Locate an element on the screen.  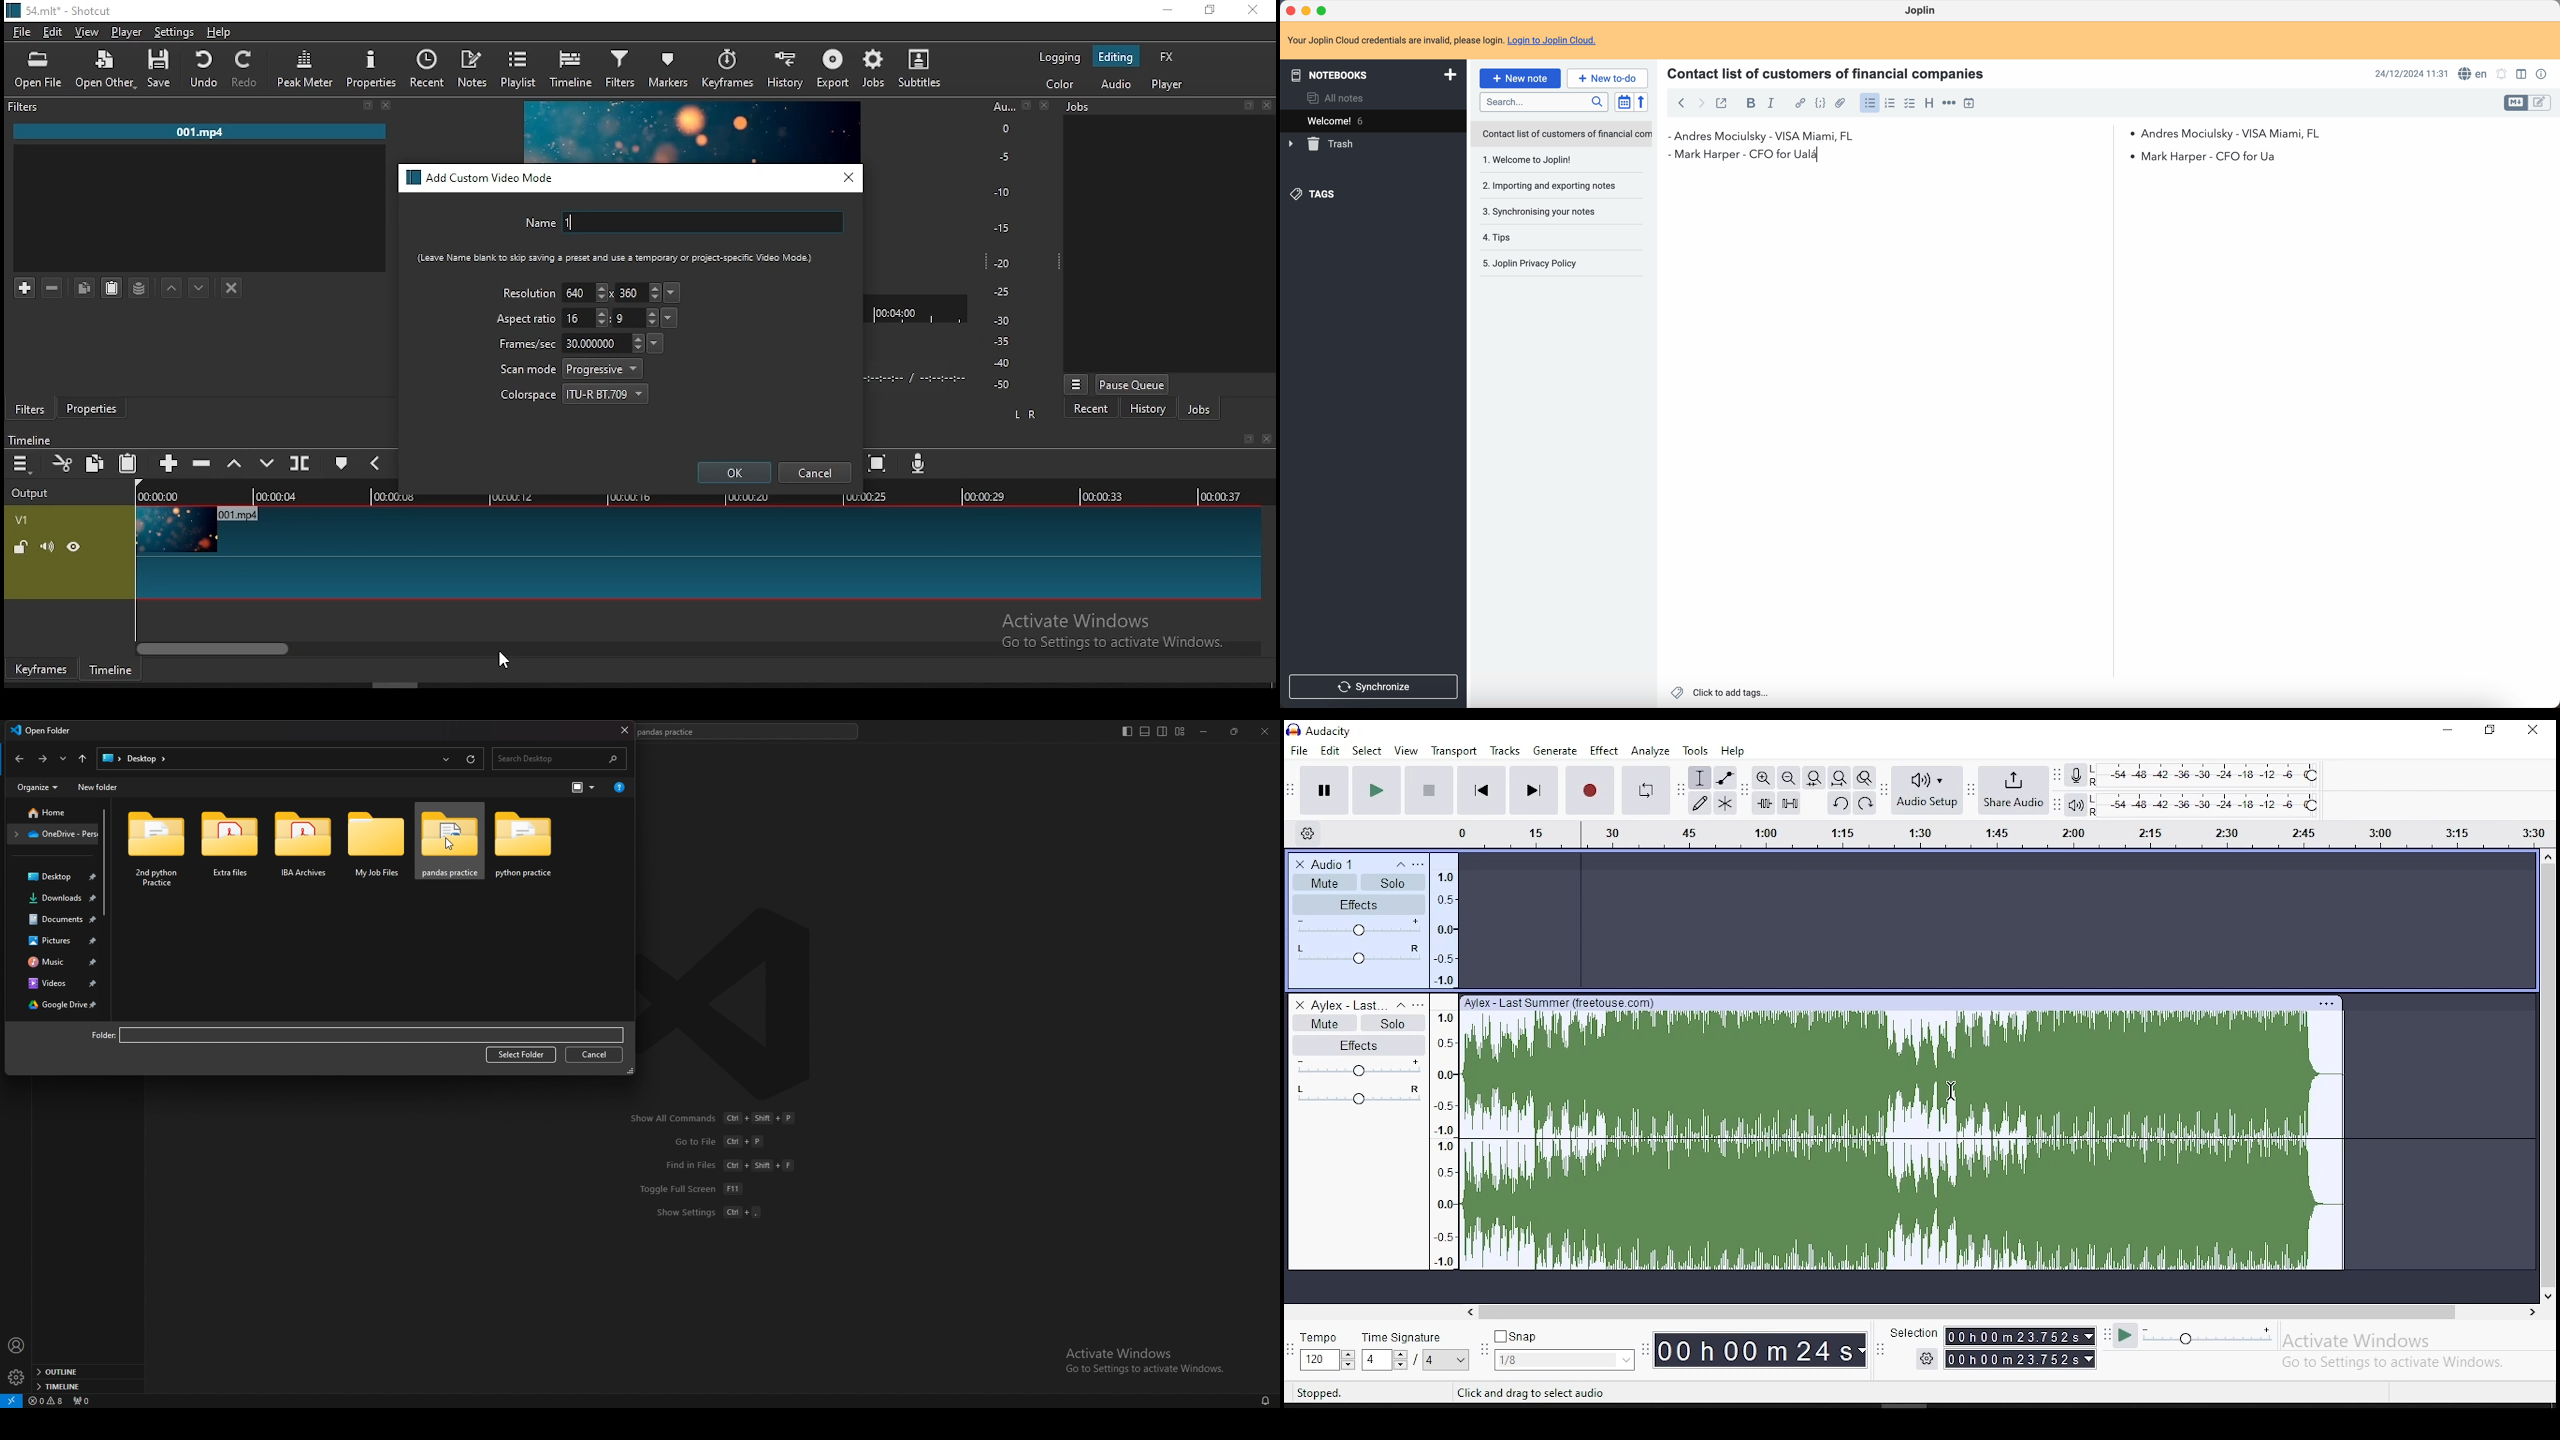
folder is located at coordinates (55, 811).